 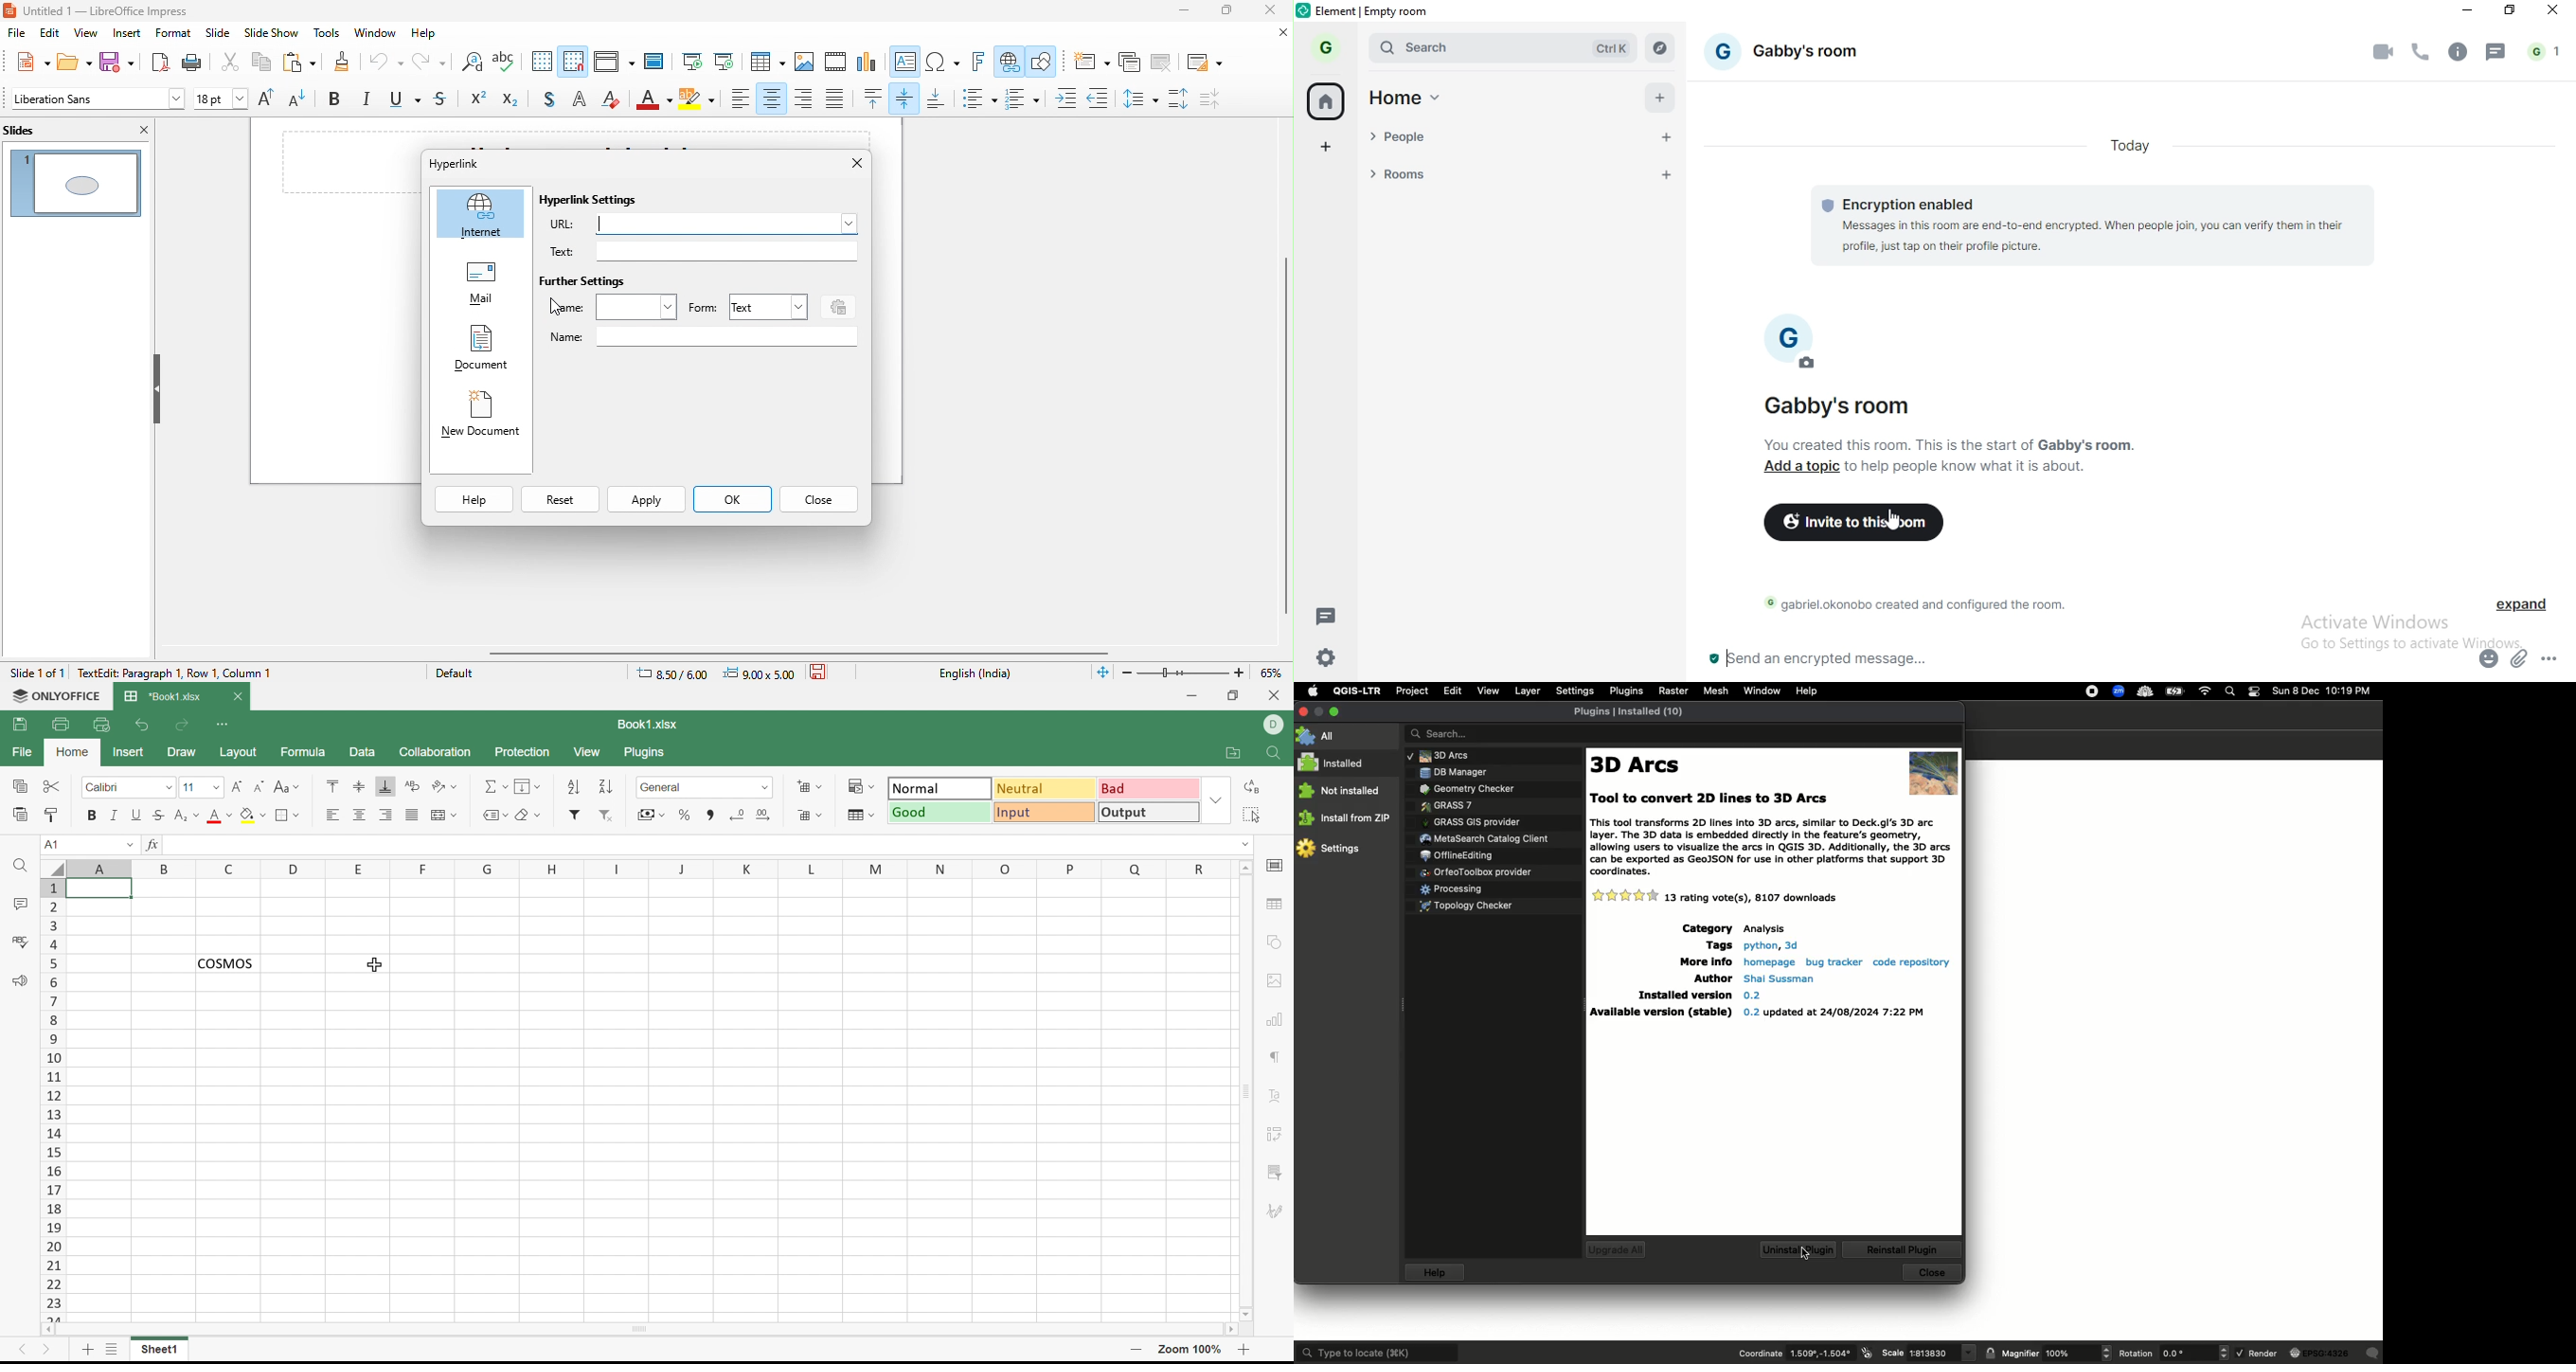 I want to click on Zoom 100%, so click(x=1191, y=1350).